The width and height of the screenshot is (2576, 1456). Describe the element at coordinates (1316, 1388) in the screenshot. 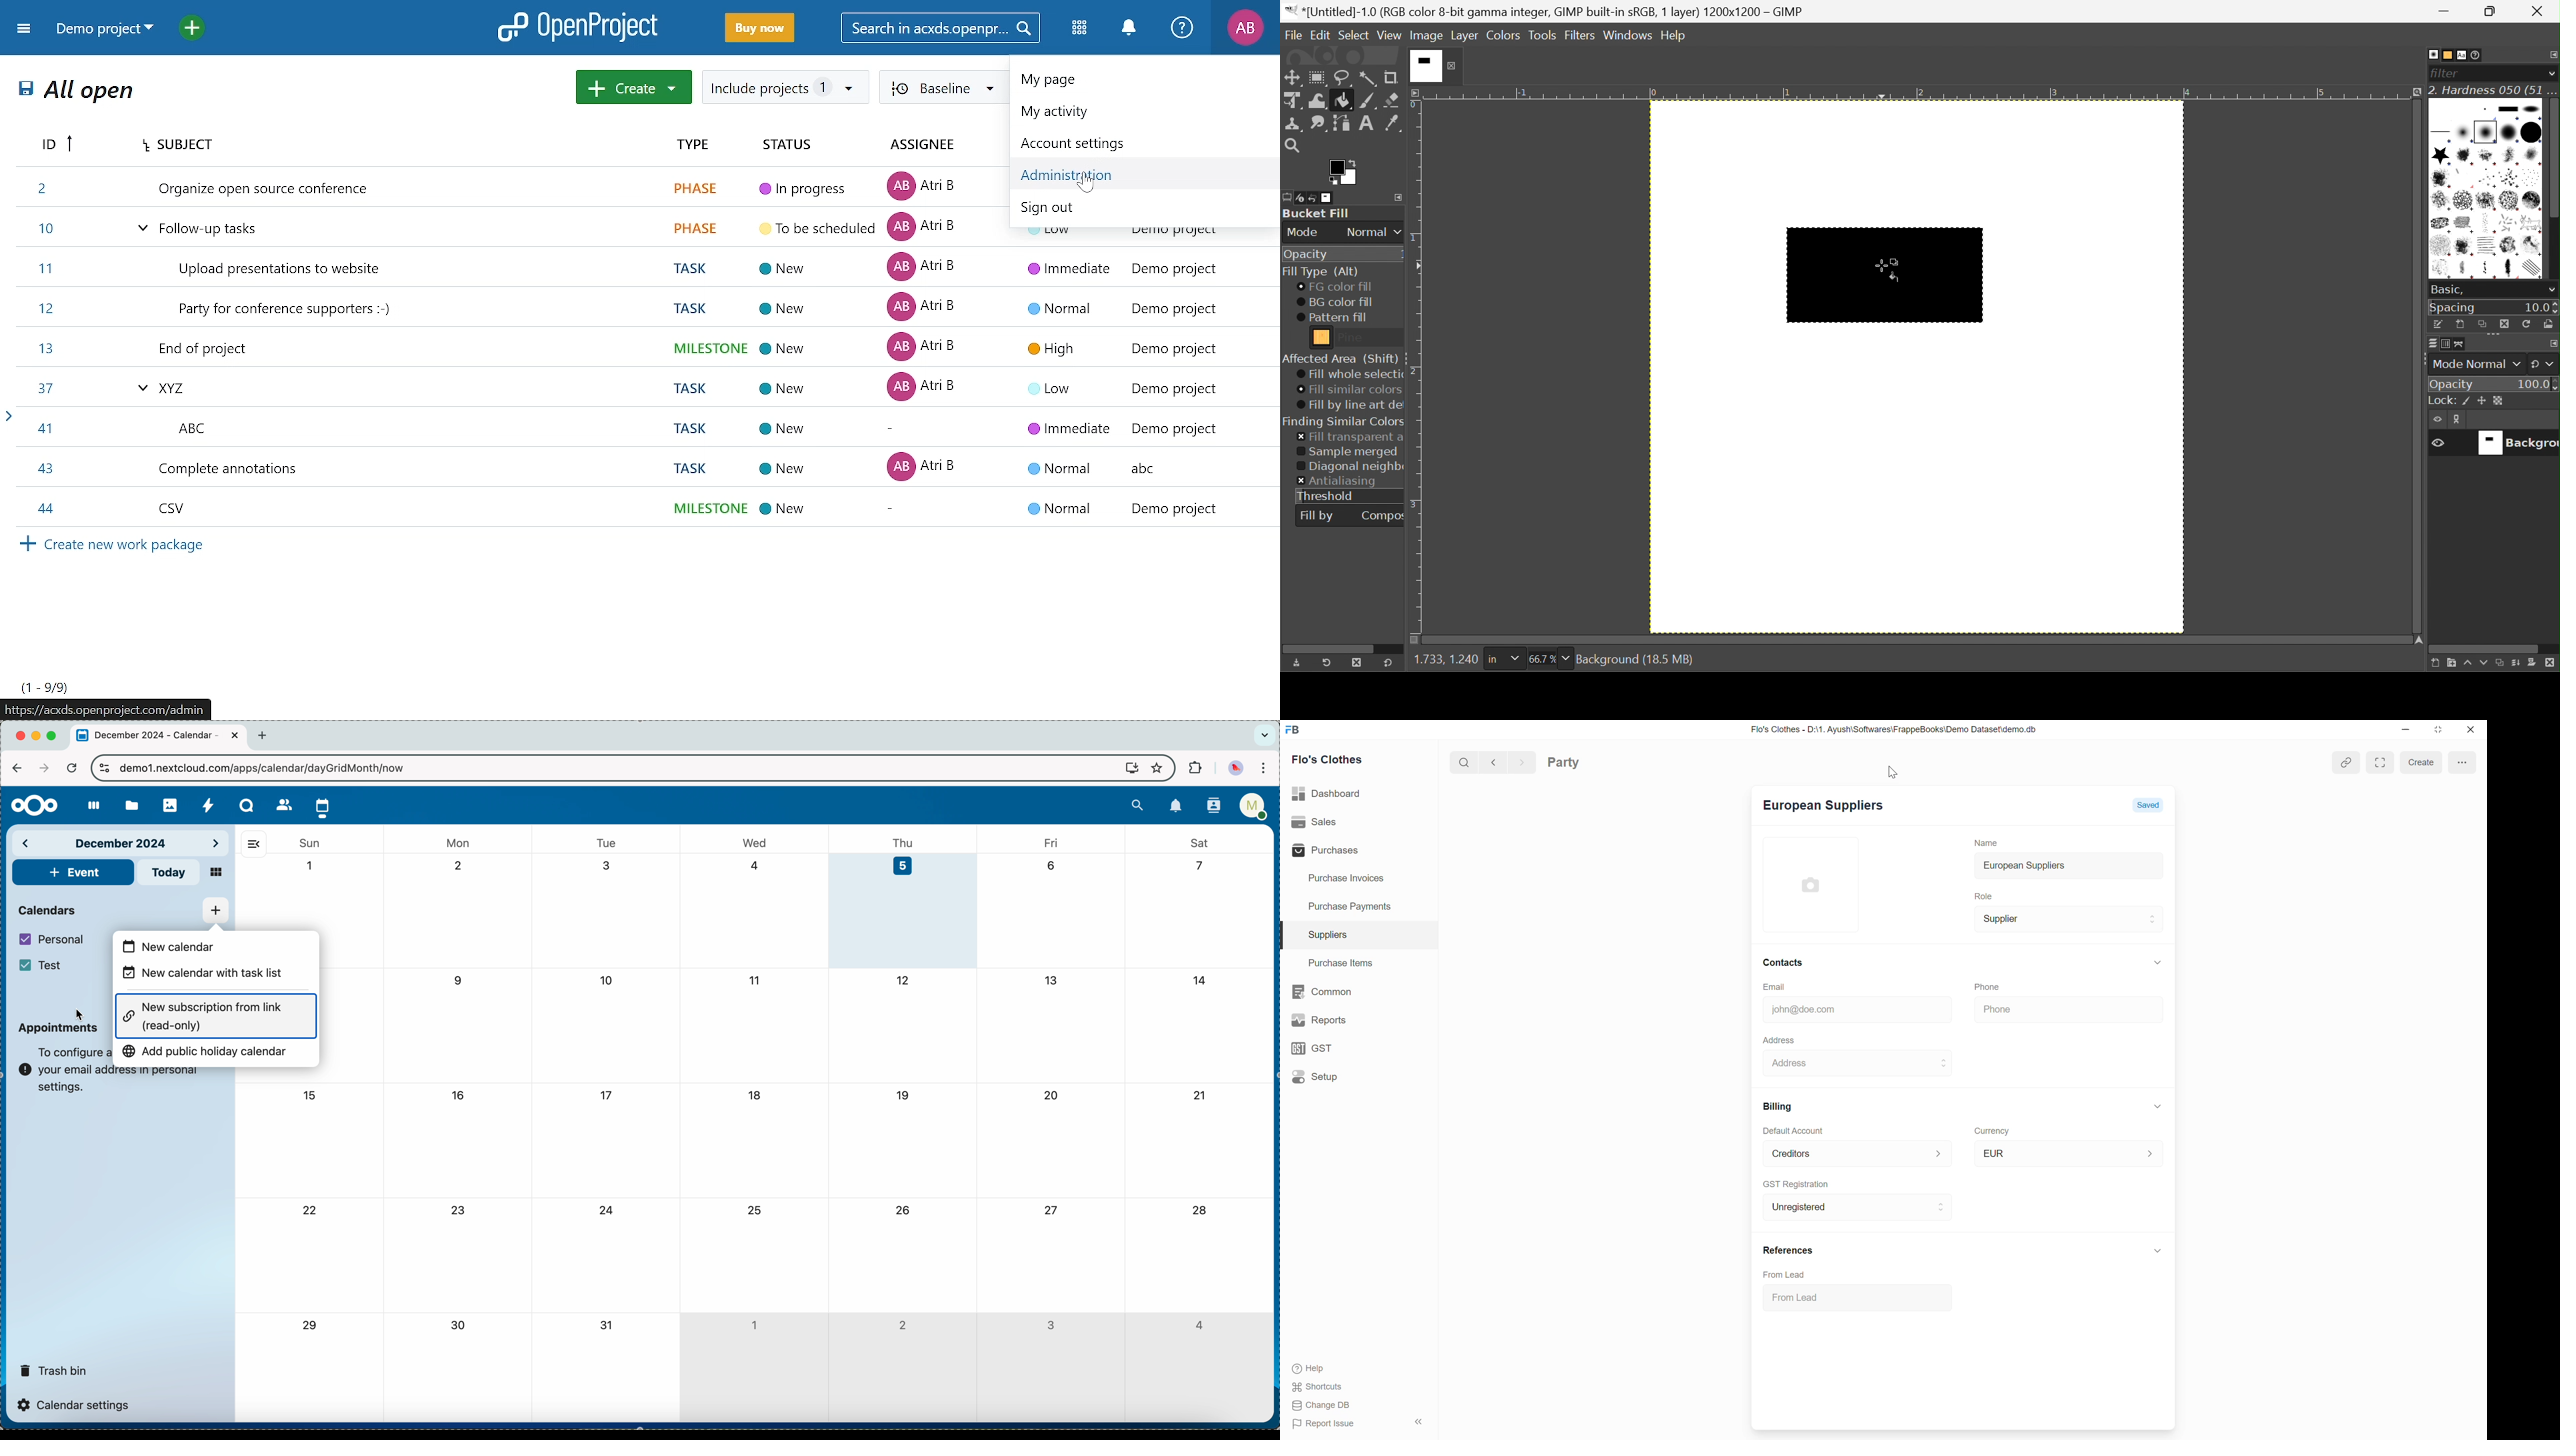

I see `shortcuts` at that location.